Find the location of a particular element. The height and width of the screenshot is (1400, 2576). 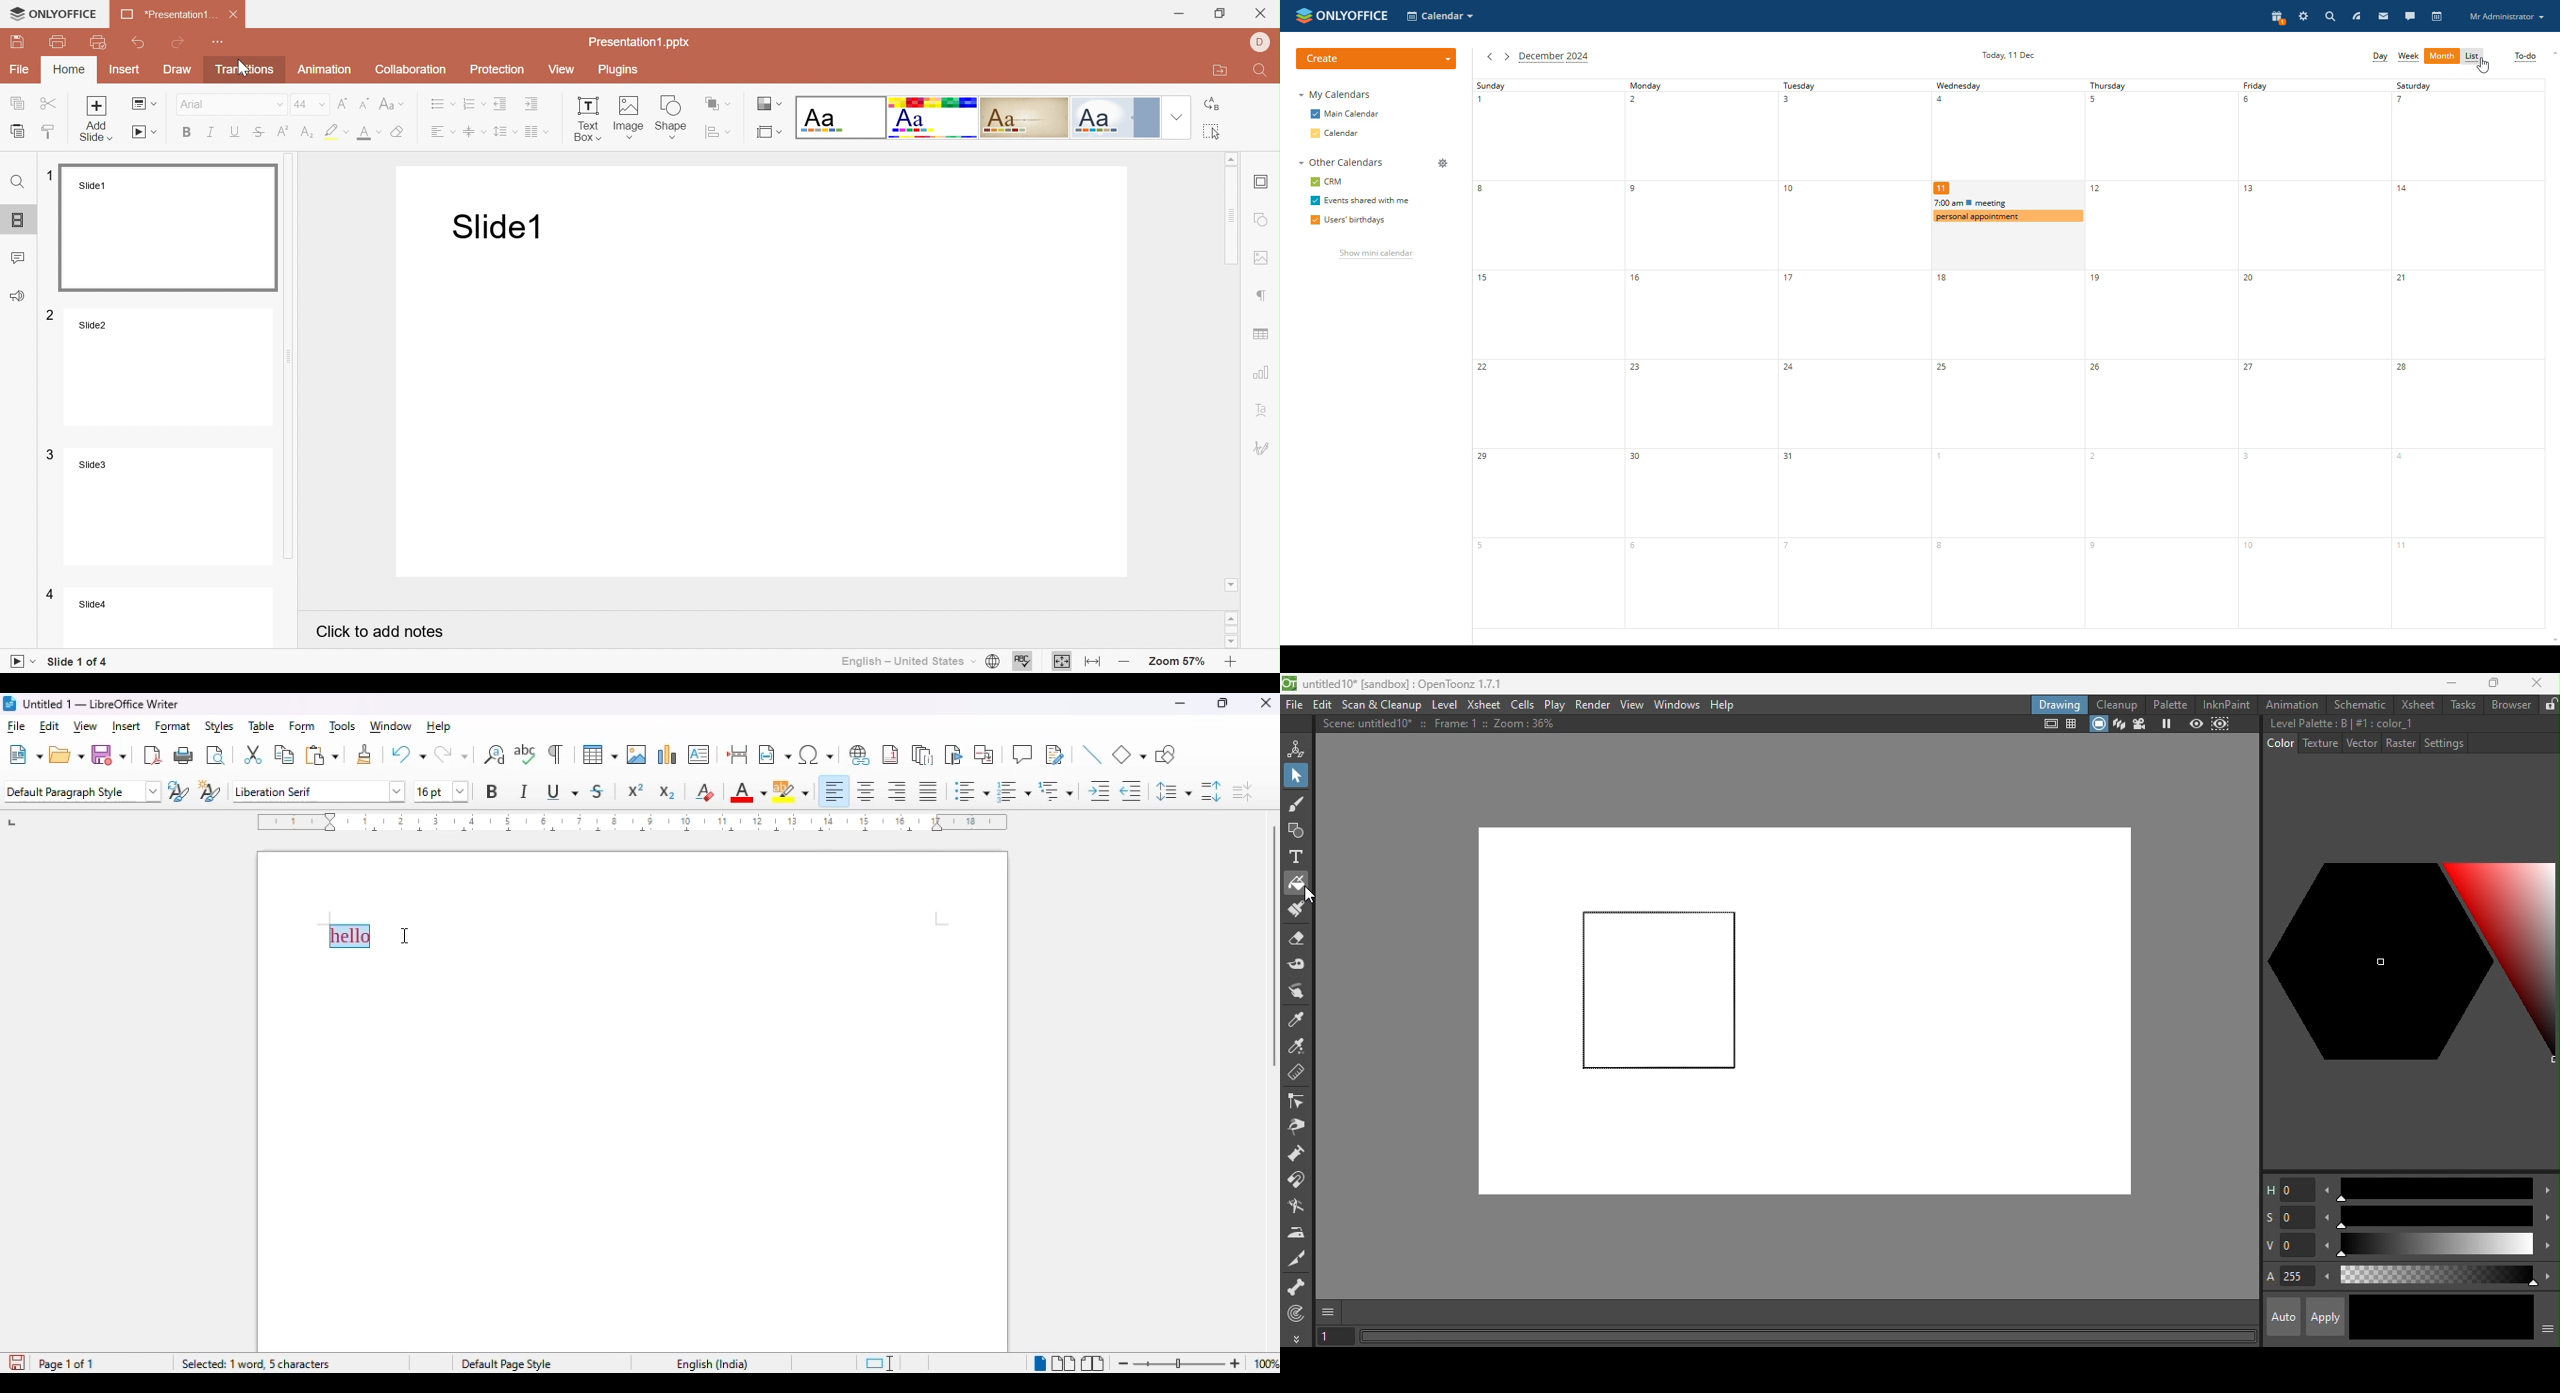

ONLYOFFICE is located at coordinates (53, 13).